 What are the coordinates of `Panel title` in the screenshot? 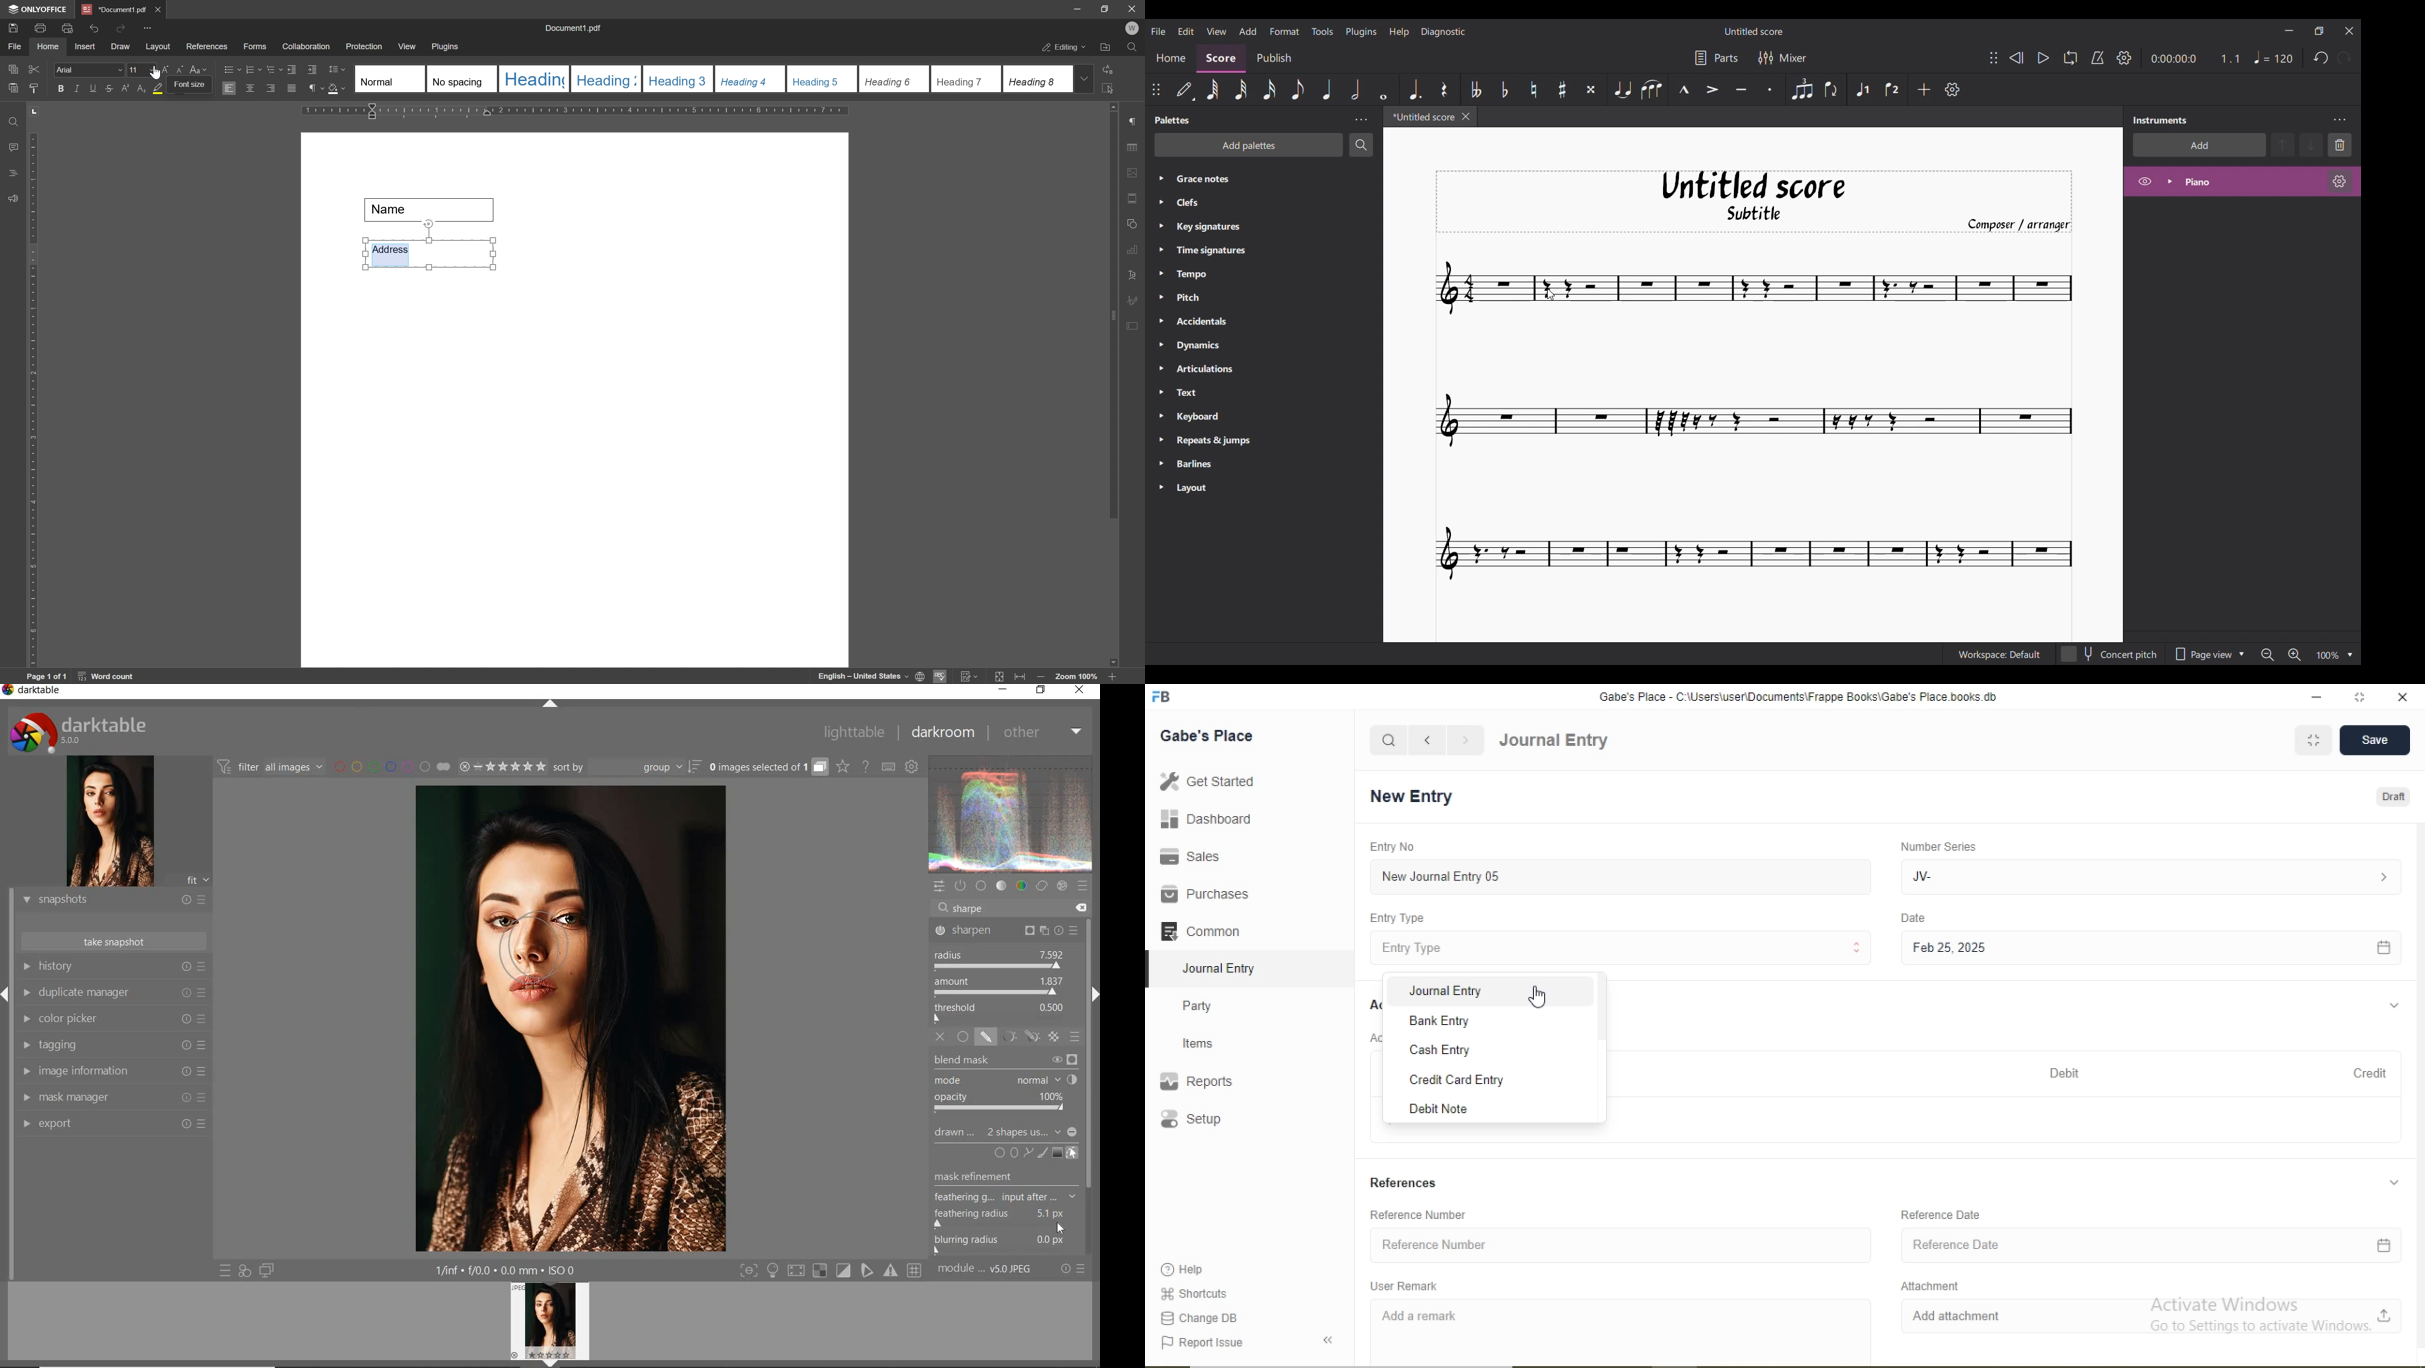 It's located at (1174, 120).